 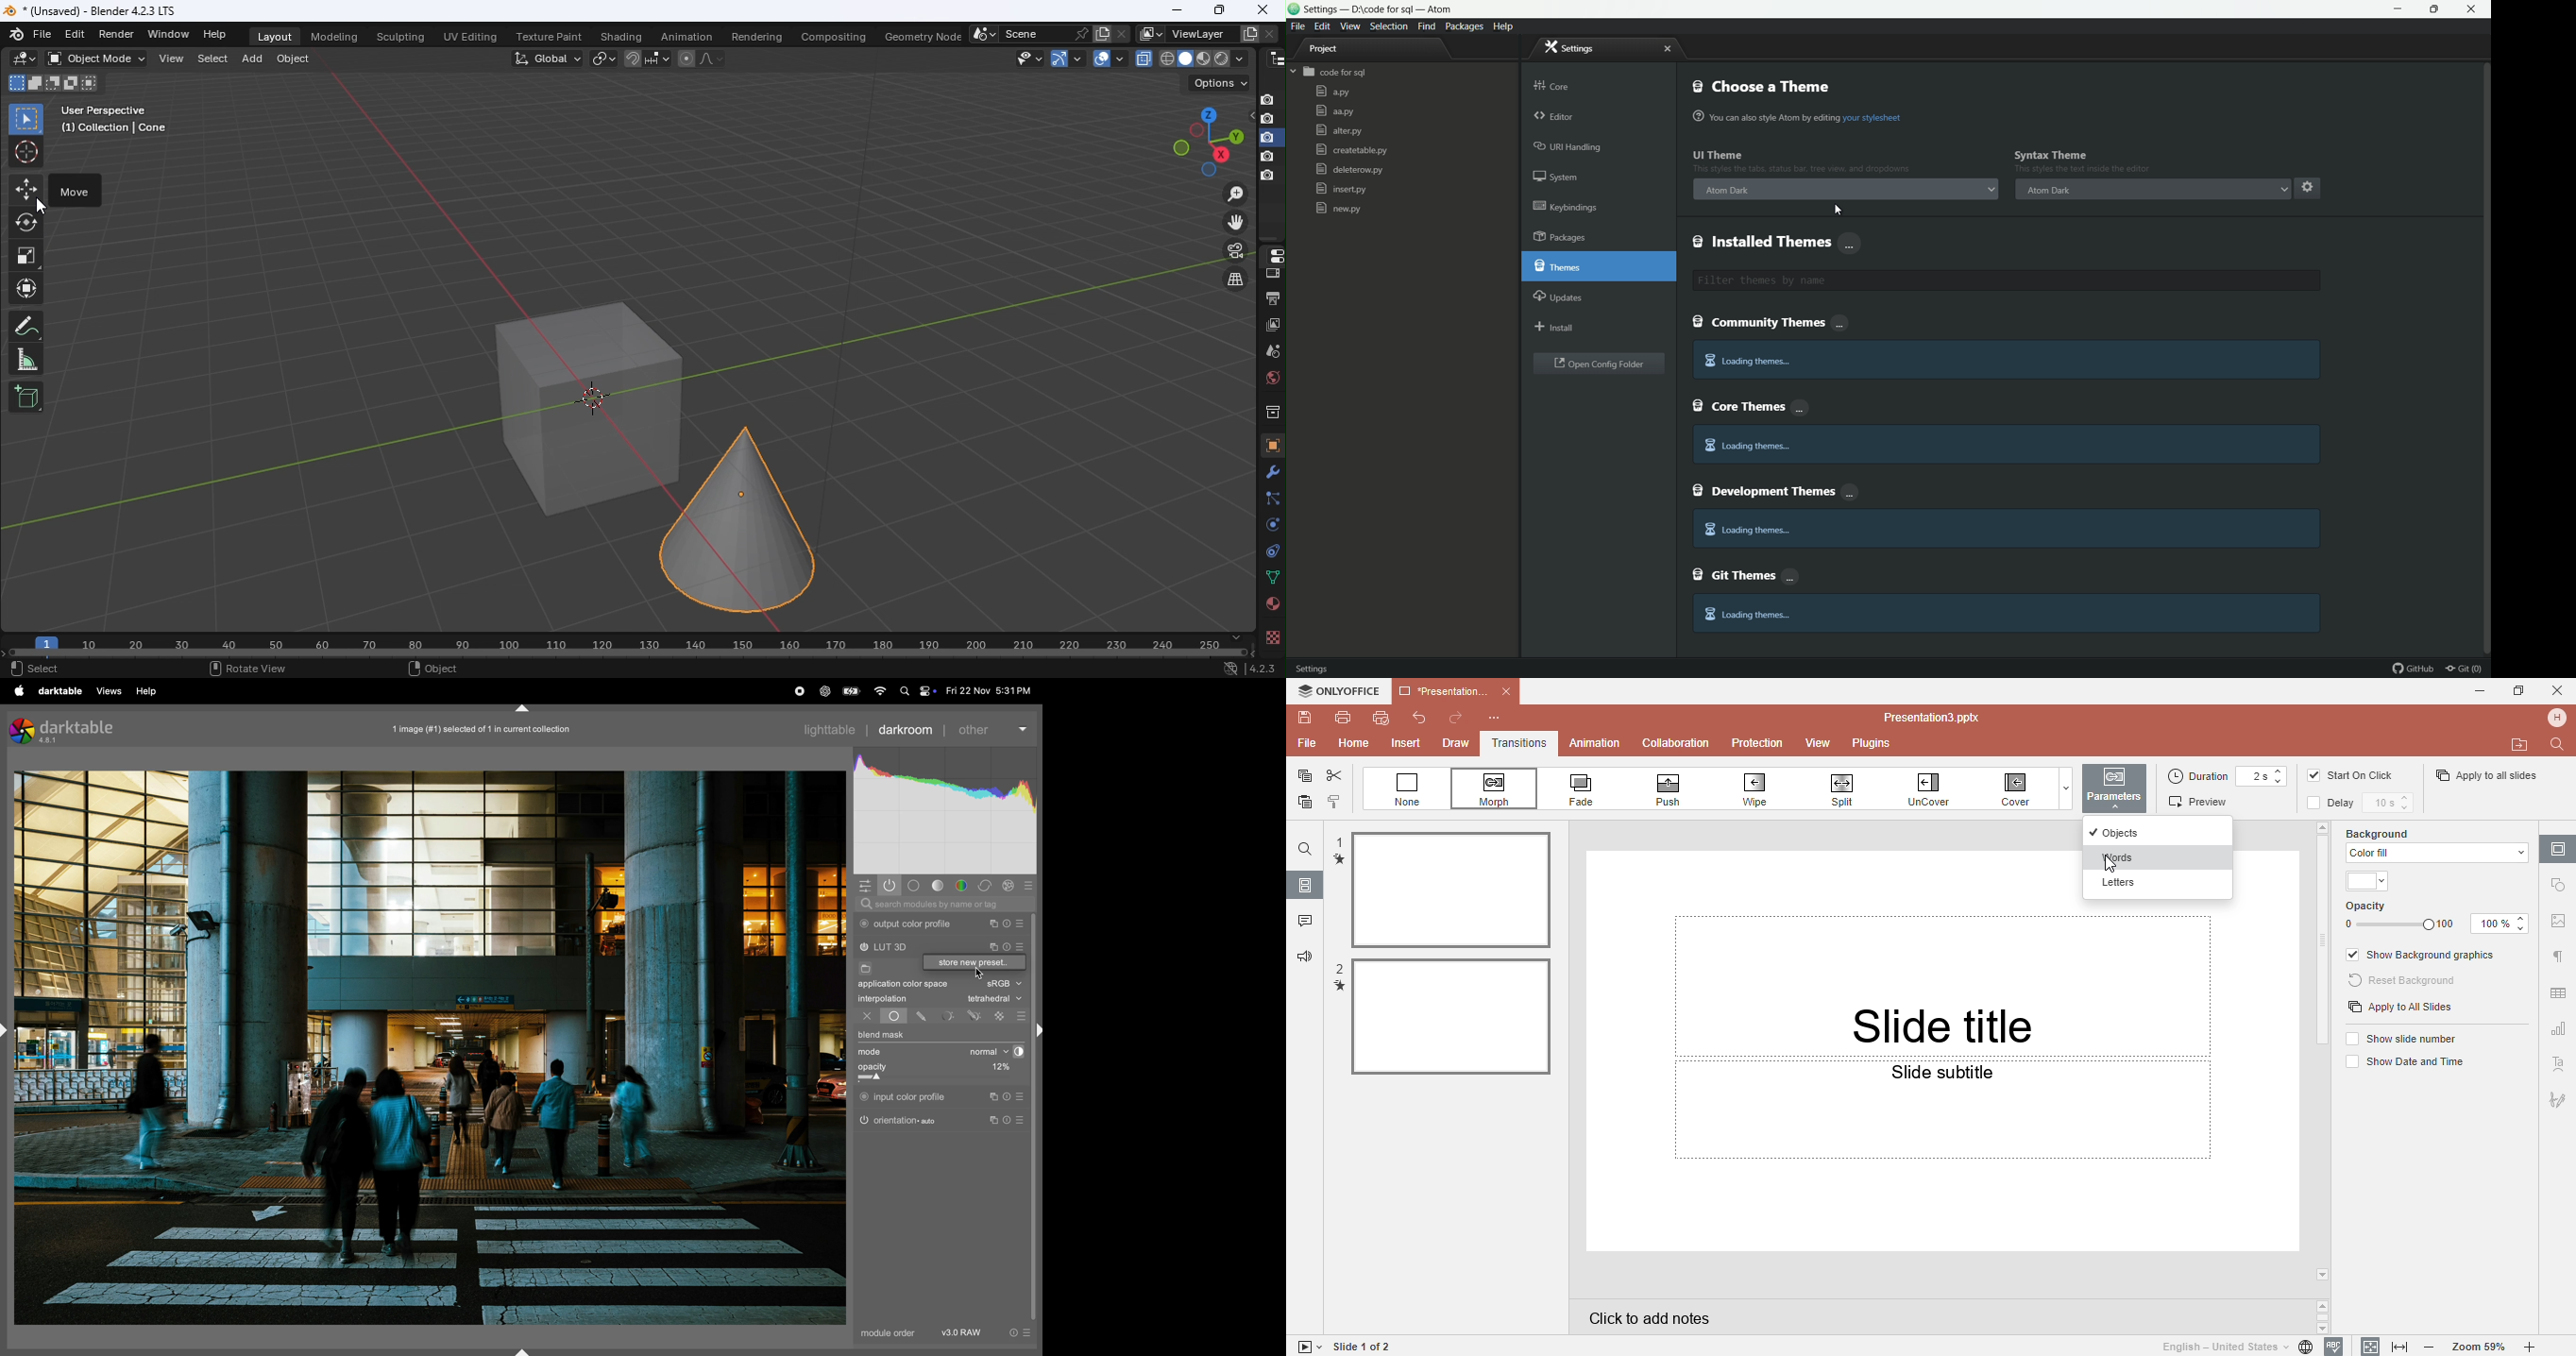 What do you see at coordinates (2366, 1346) in the screenshot?
I see `Fit to slidee` at bounding box center [2366, 1346].